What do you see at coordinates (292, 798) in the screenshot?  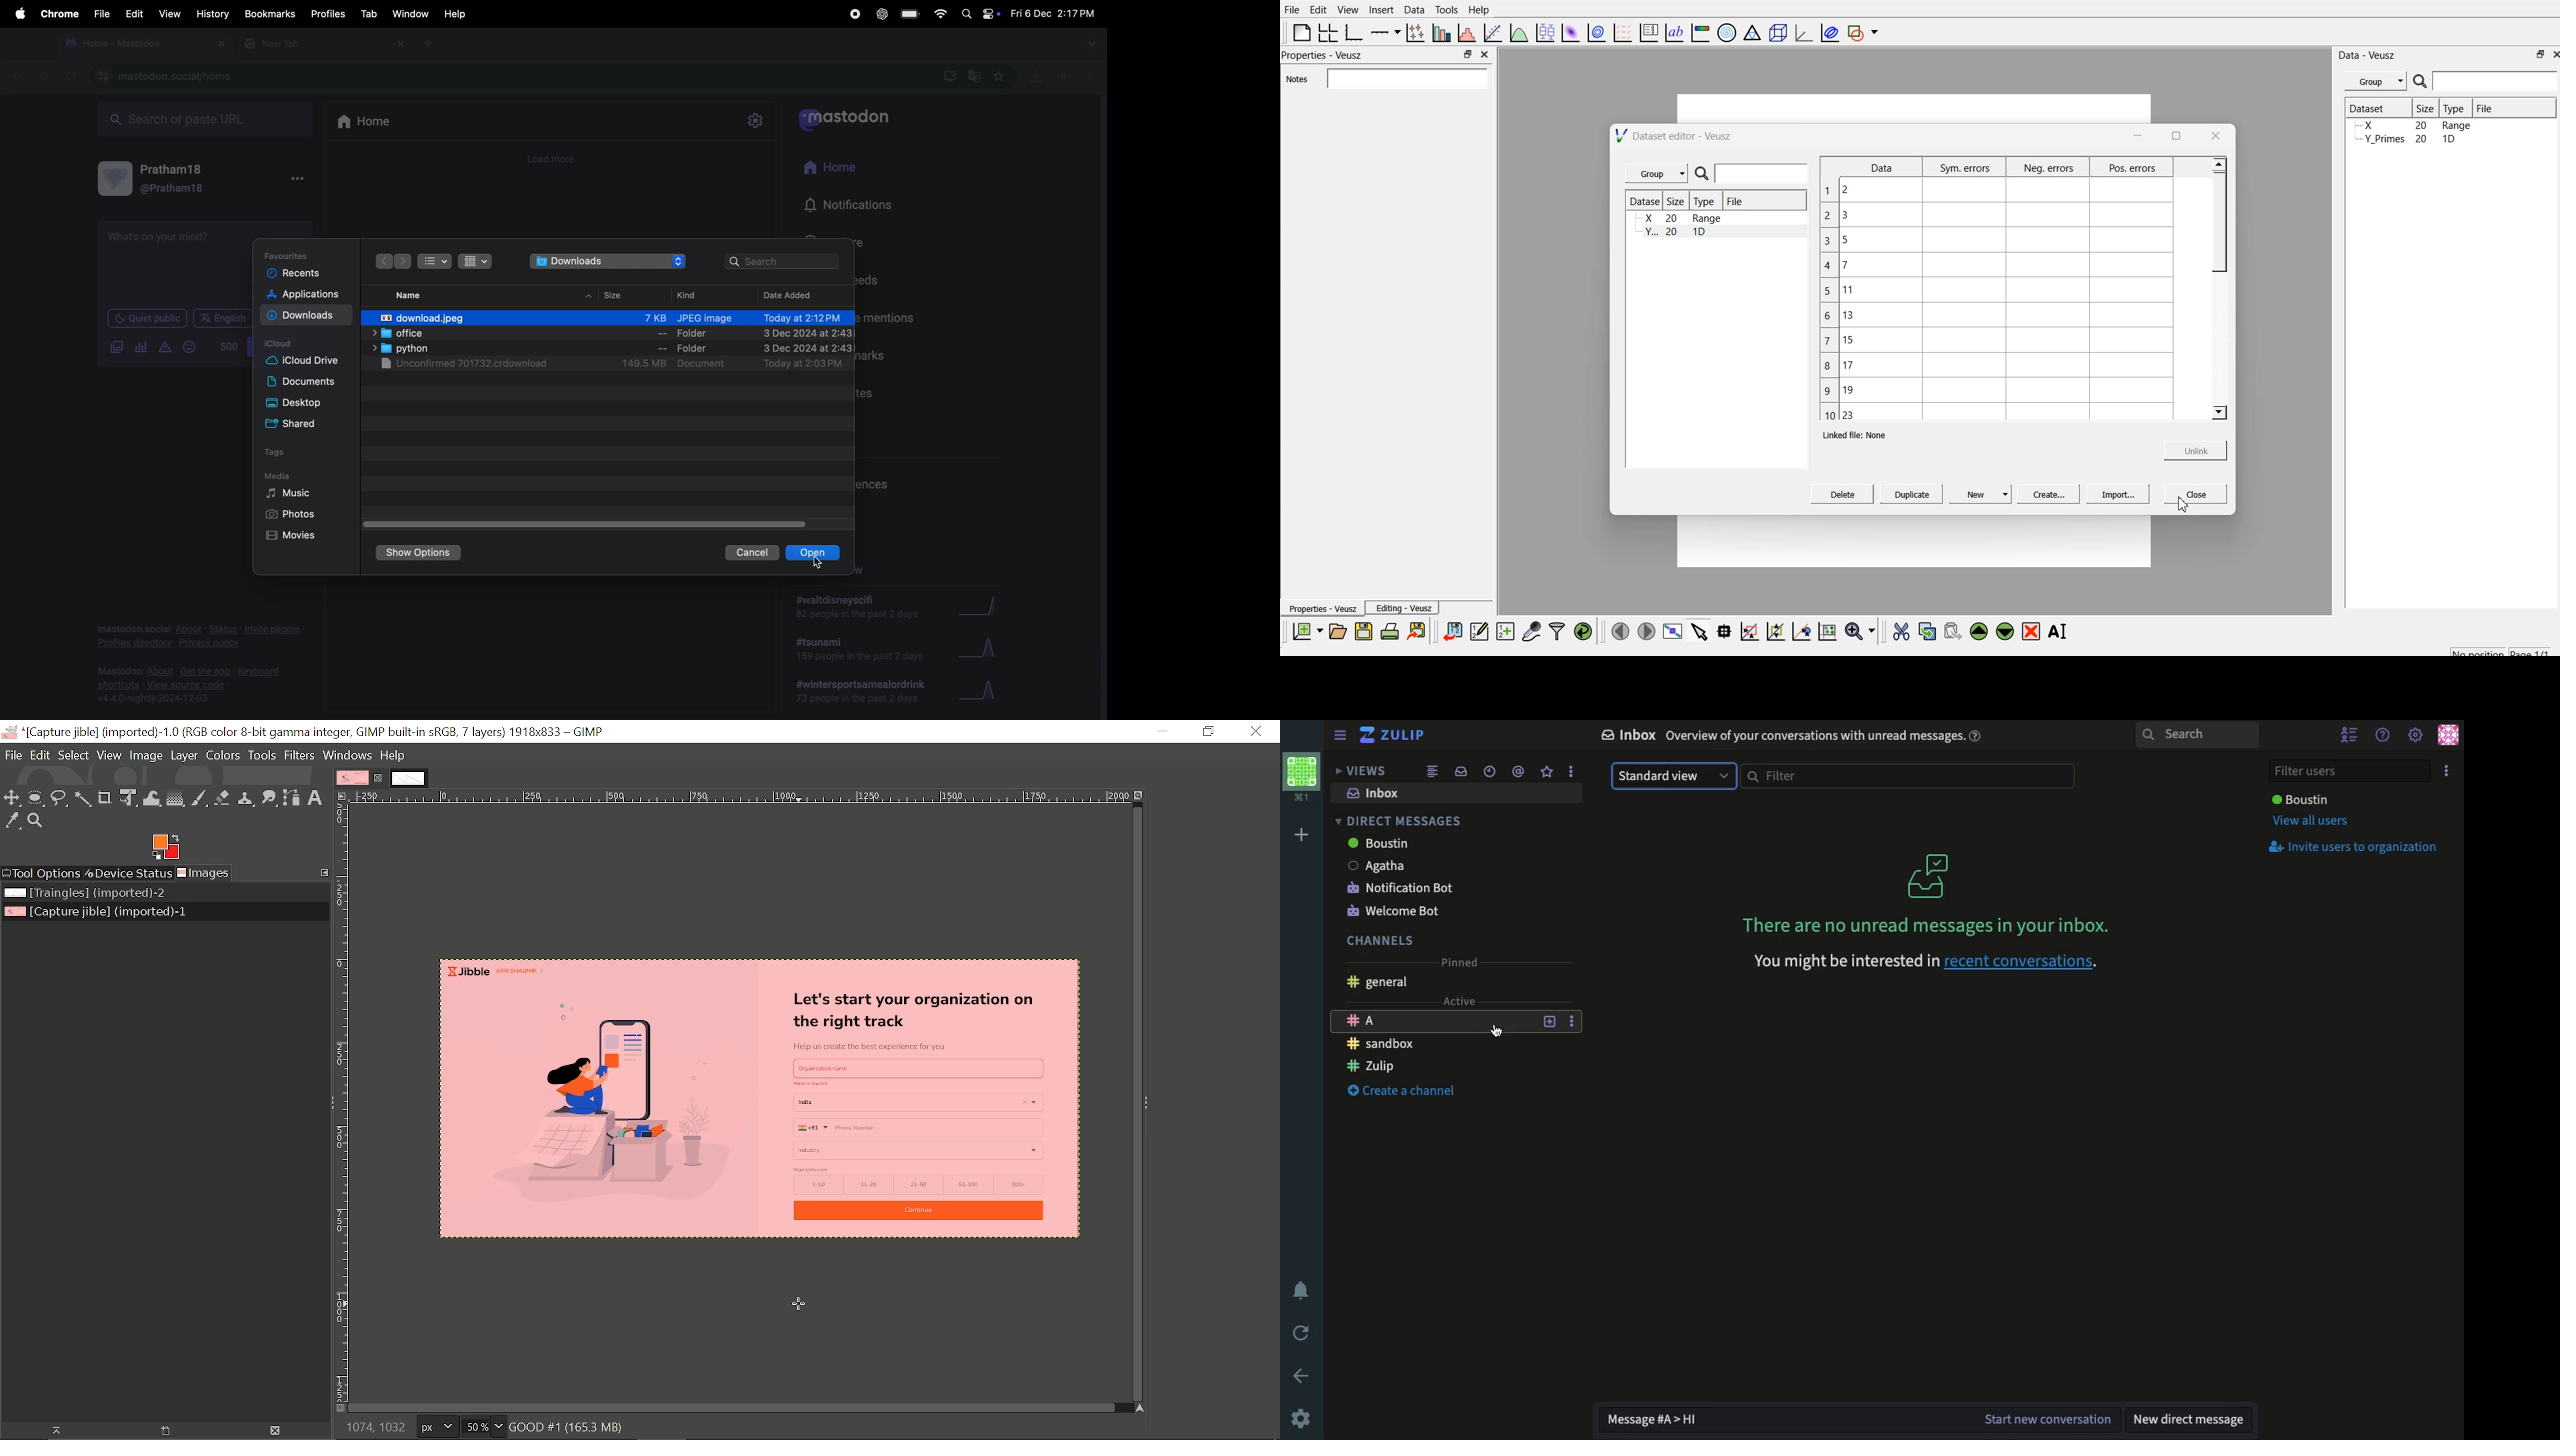 I see `Path tool` at bounding box center [292, 798].